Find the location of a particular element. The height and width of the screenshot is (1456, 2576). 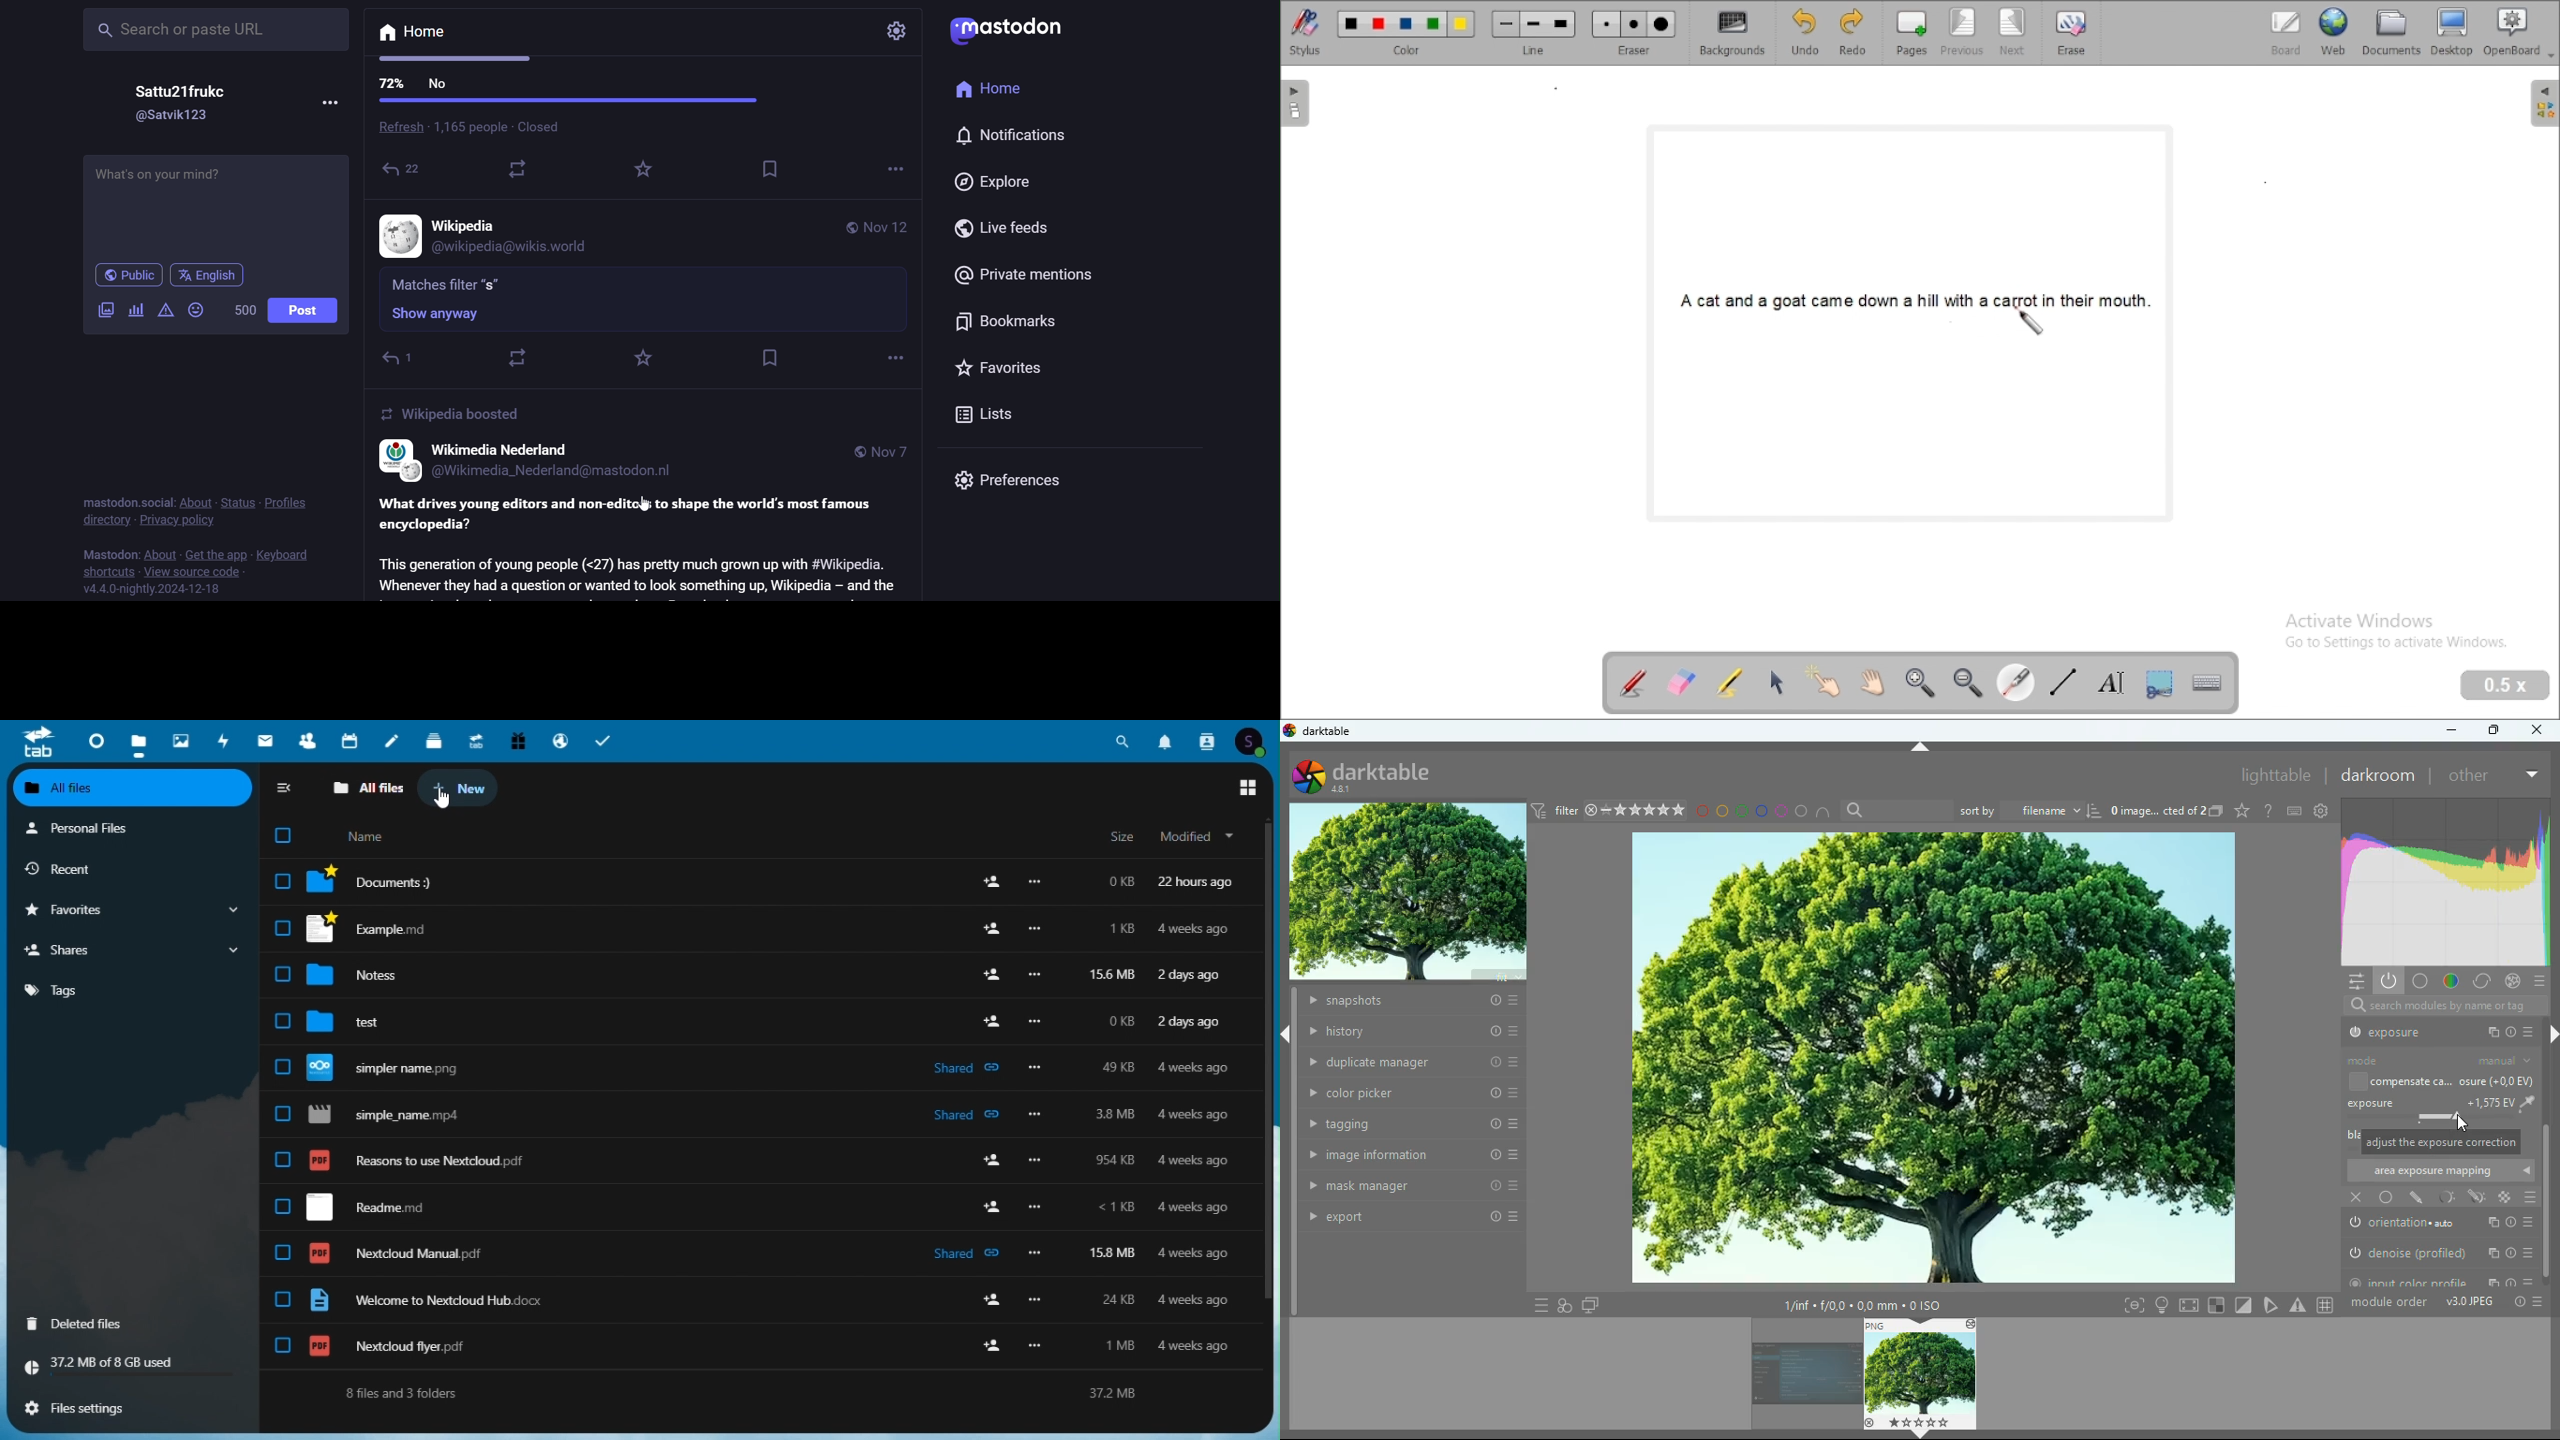

 is located at coordinates (2243, 1306).